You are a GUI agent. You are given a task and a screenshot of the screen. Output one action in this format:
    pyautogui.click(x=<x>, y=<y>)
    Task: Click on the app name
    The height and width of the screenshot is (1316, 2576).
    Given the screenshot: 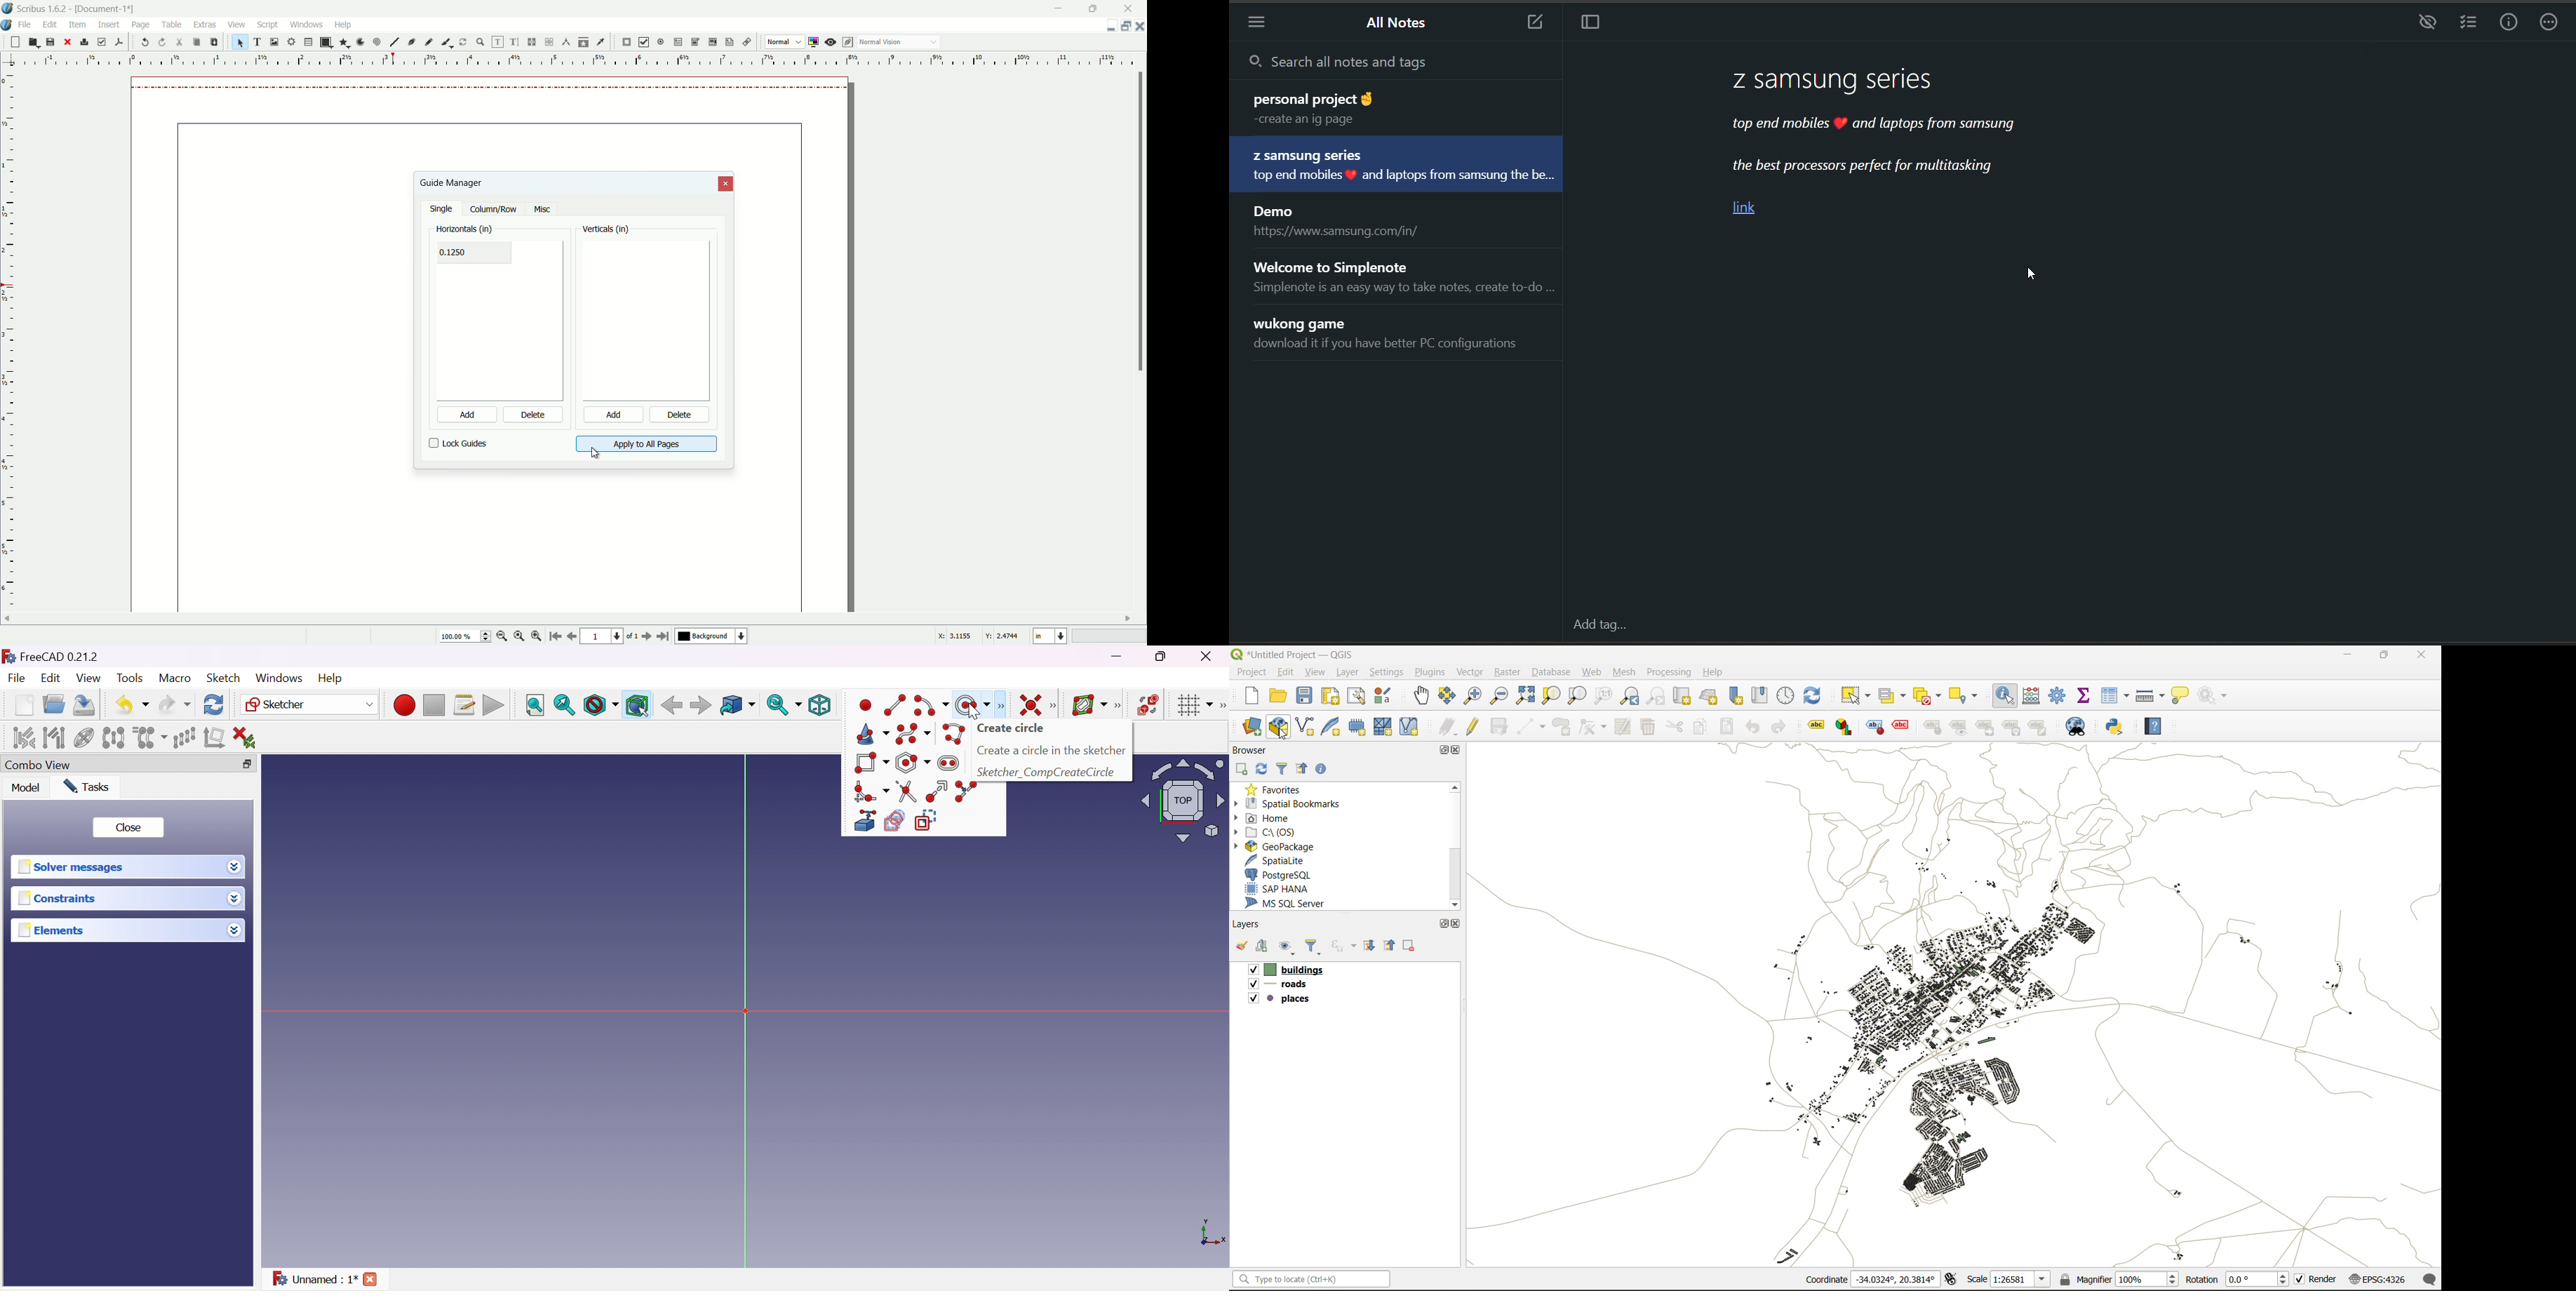 What is the action you would take?
    pyautogui.click(x=42, y=10)
    